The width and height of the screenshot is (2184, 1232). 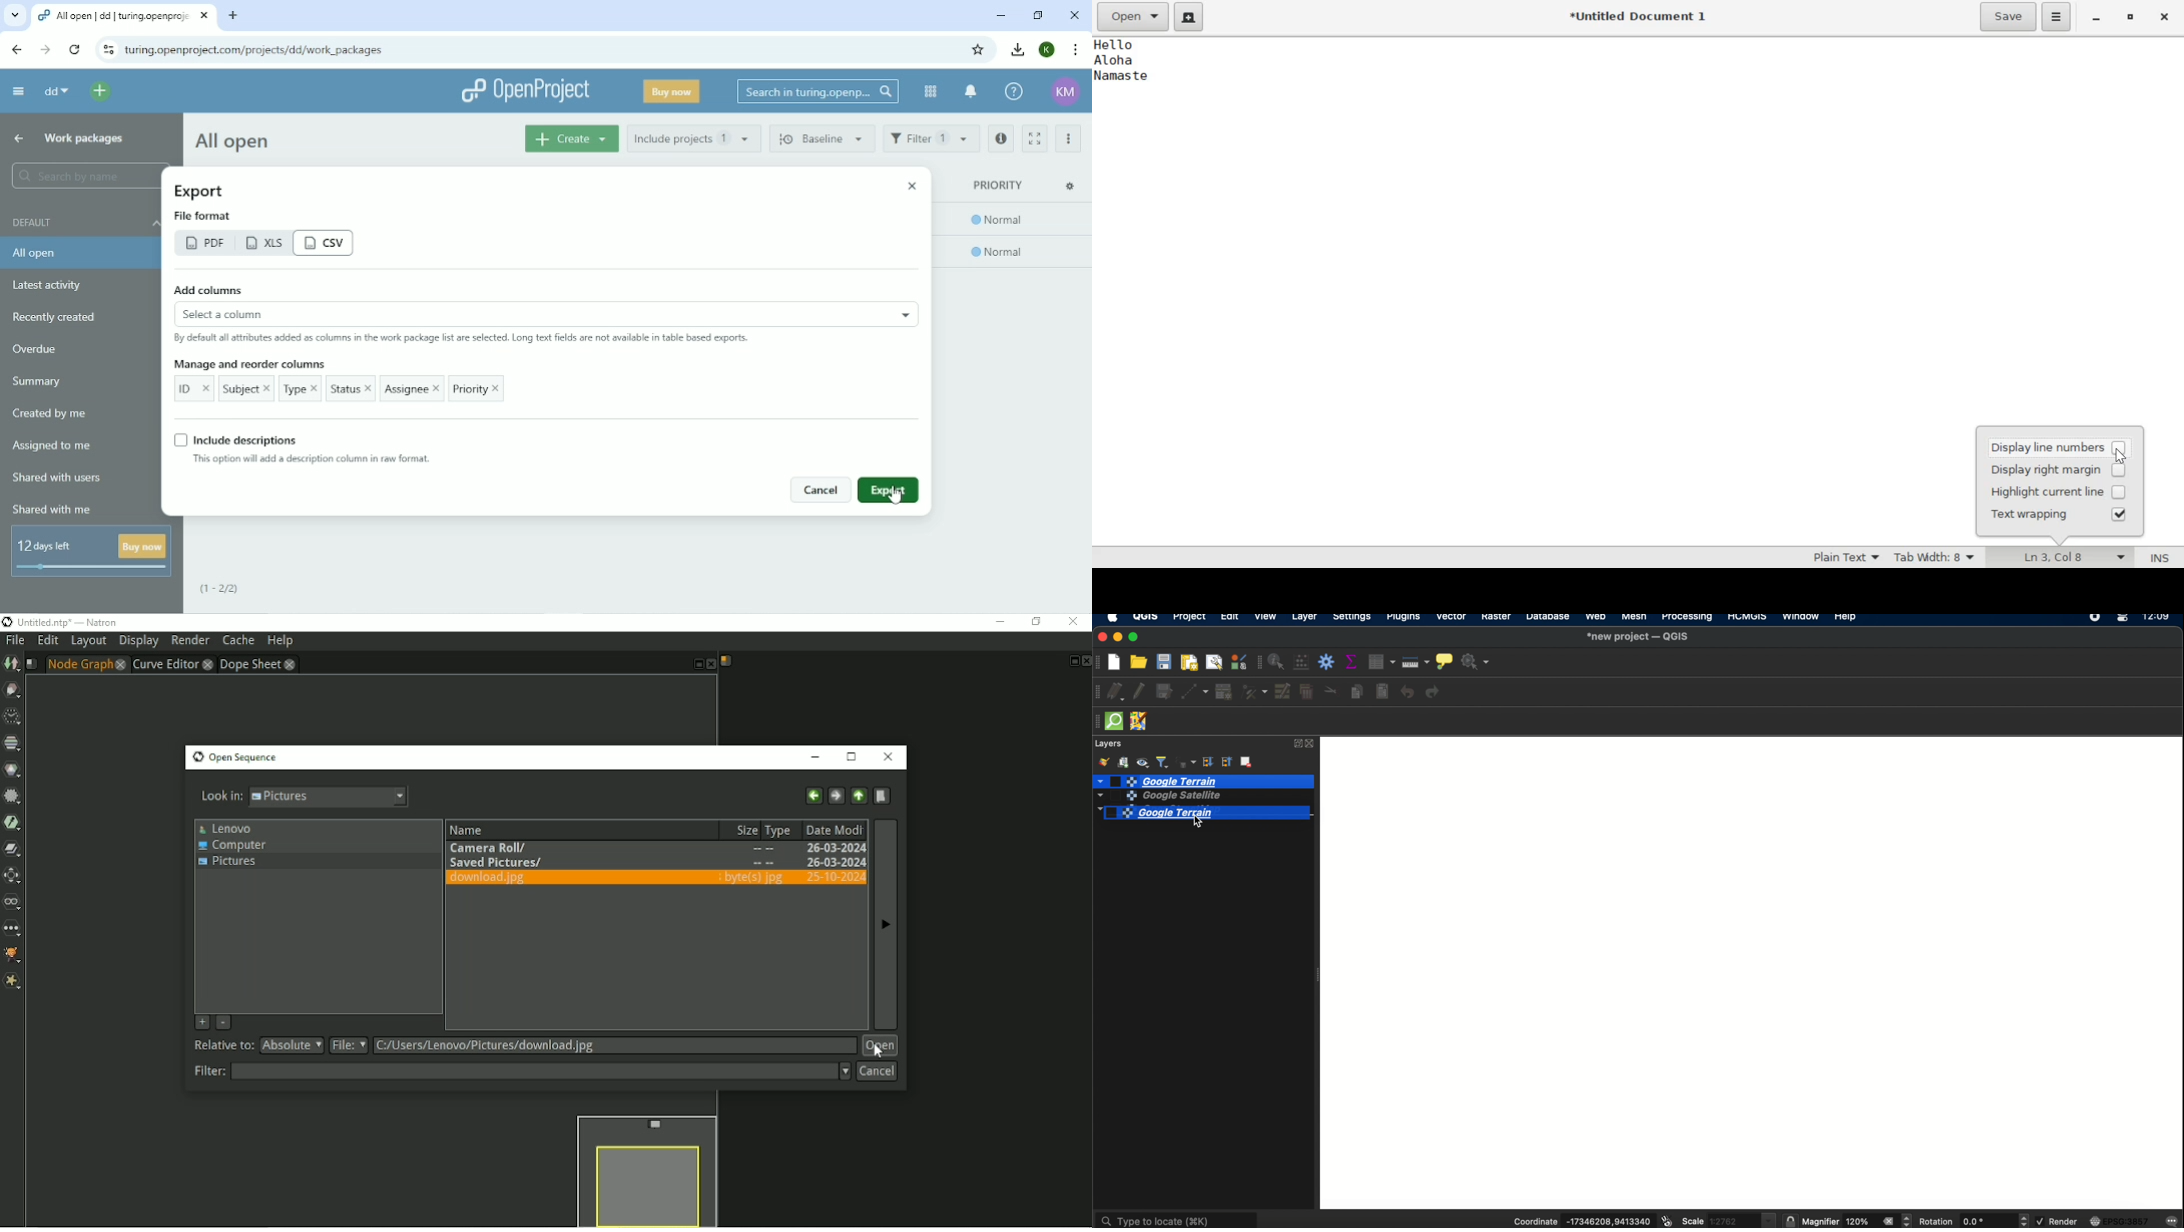 What do you see at coordinates (235, 141) in the screenshot?
I see `All open` at bounding box center [235, 141].